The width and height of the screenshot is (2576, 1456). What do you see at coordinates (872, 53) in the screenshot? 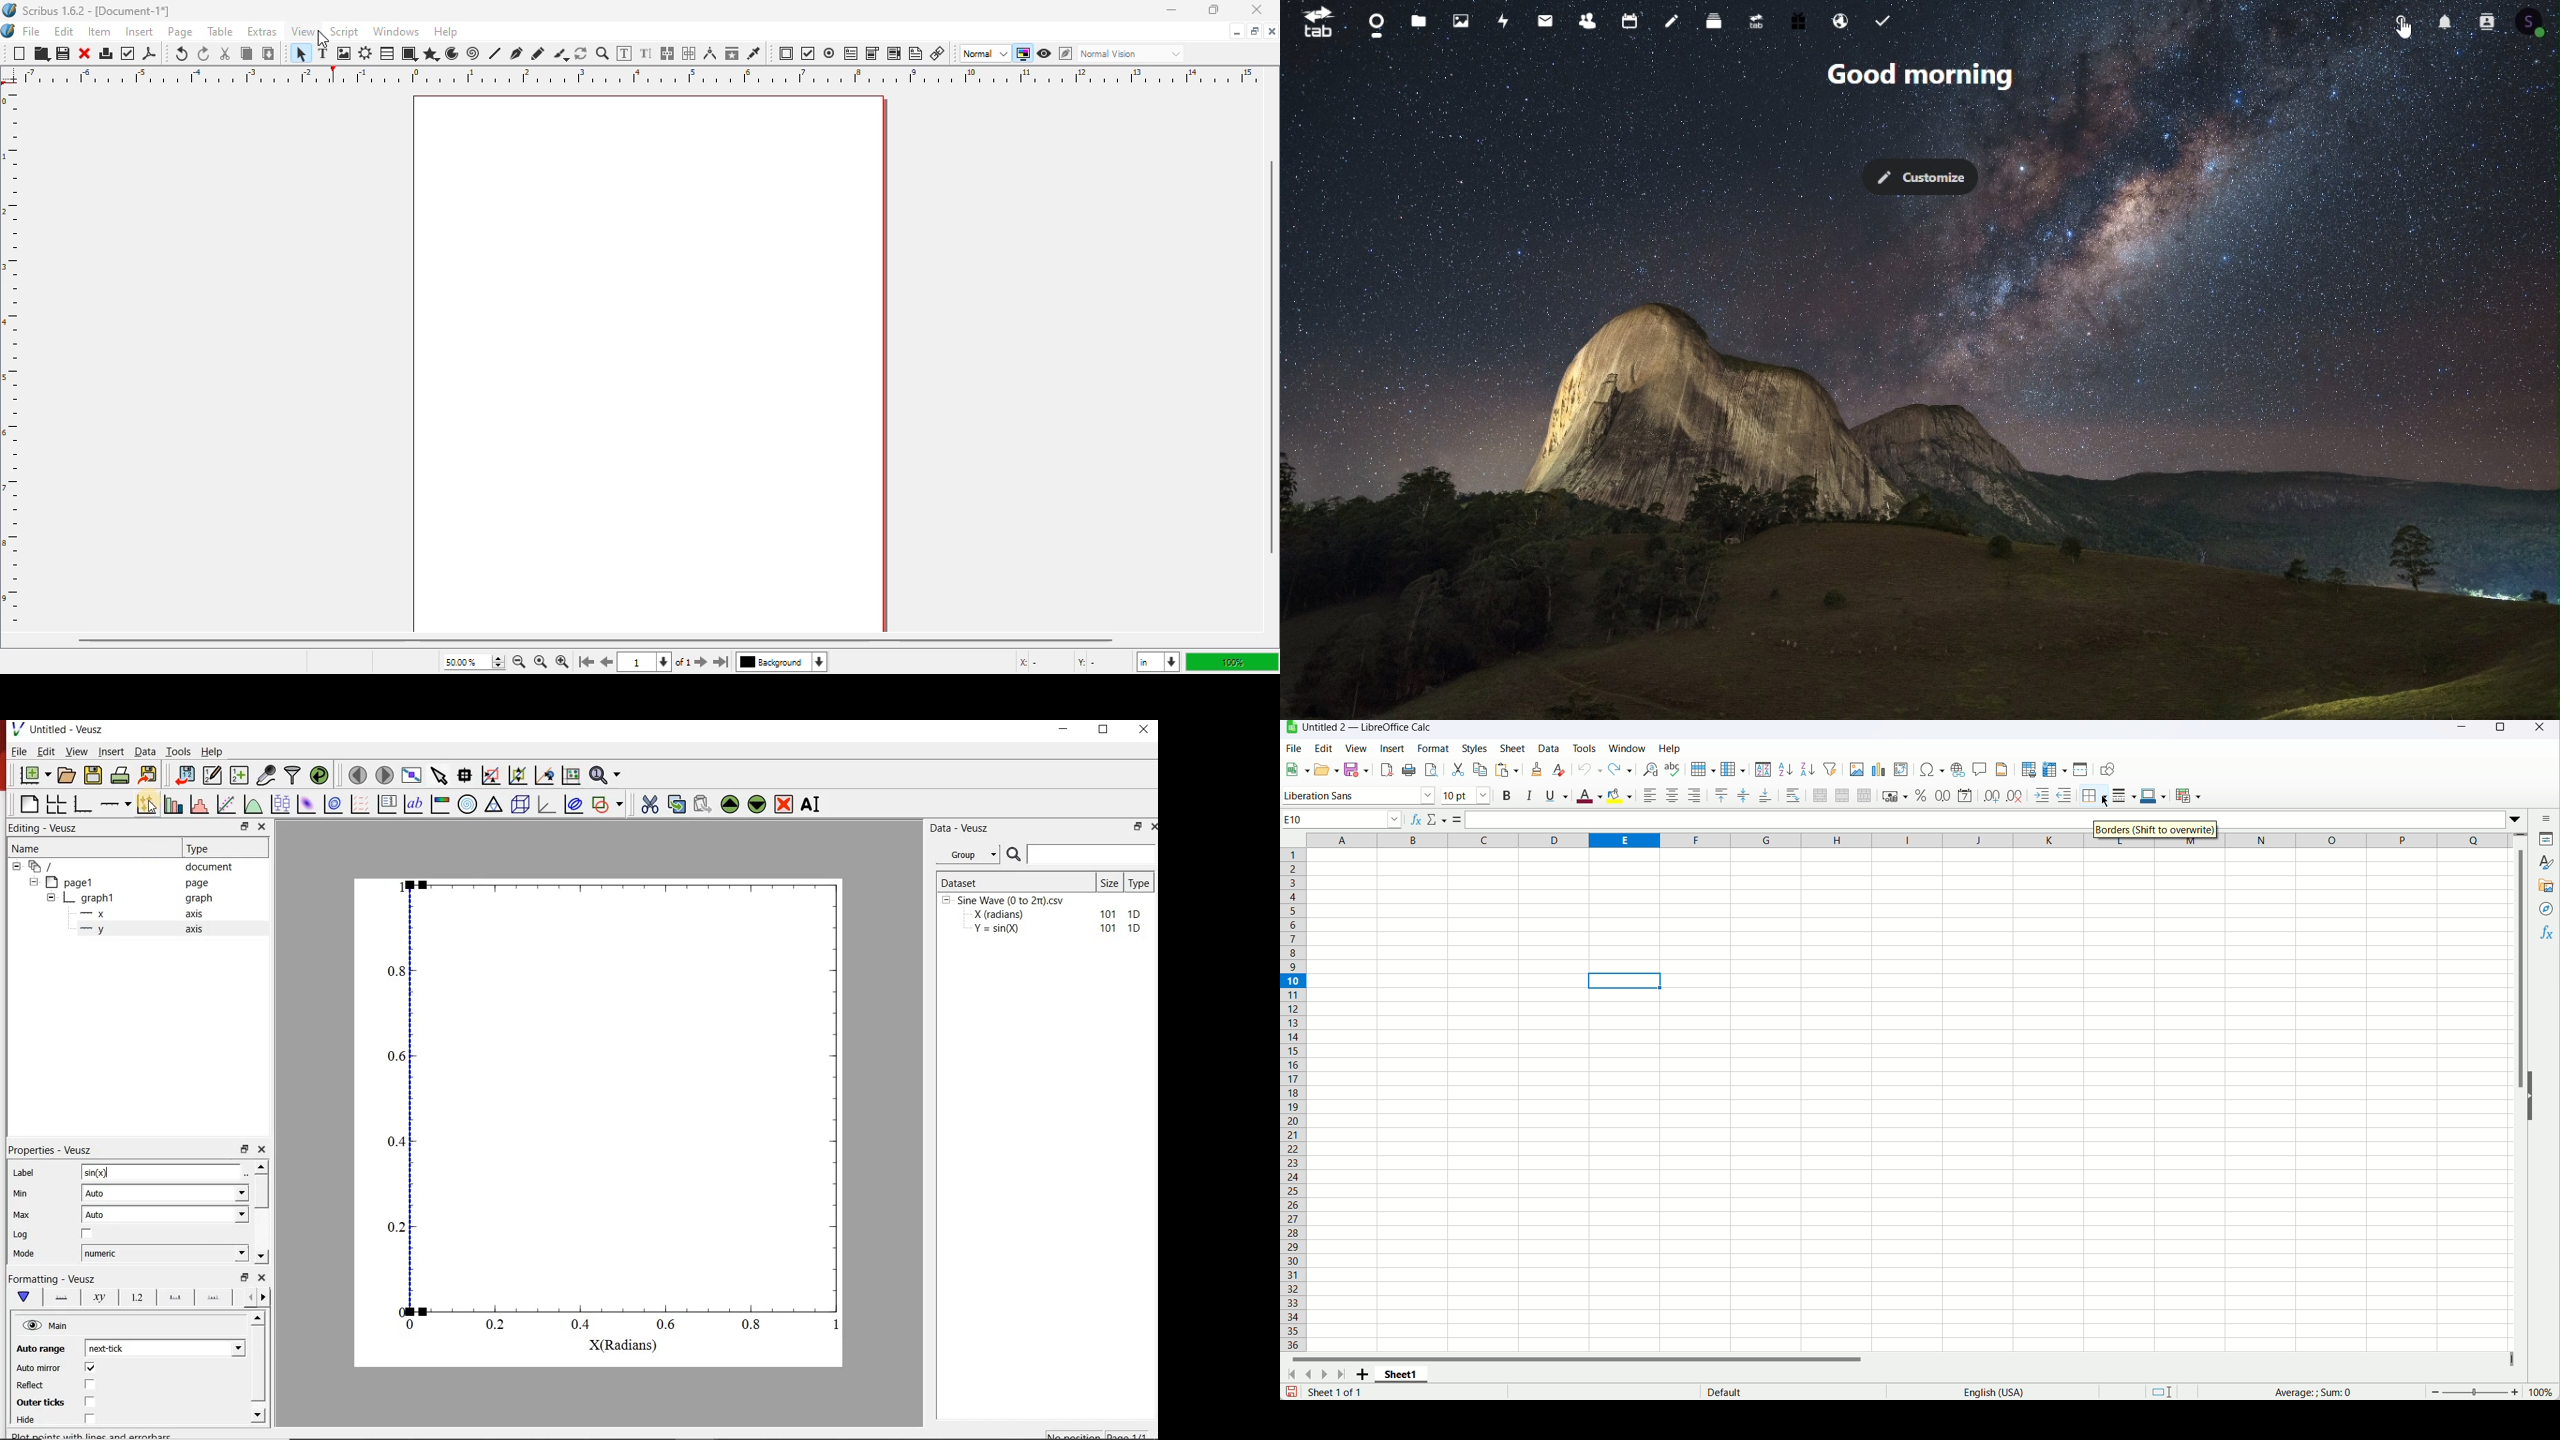
I see `PDF combo box` at bounding box center [872, 53].